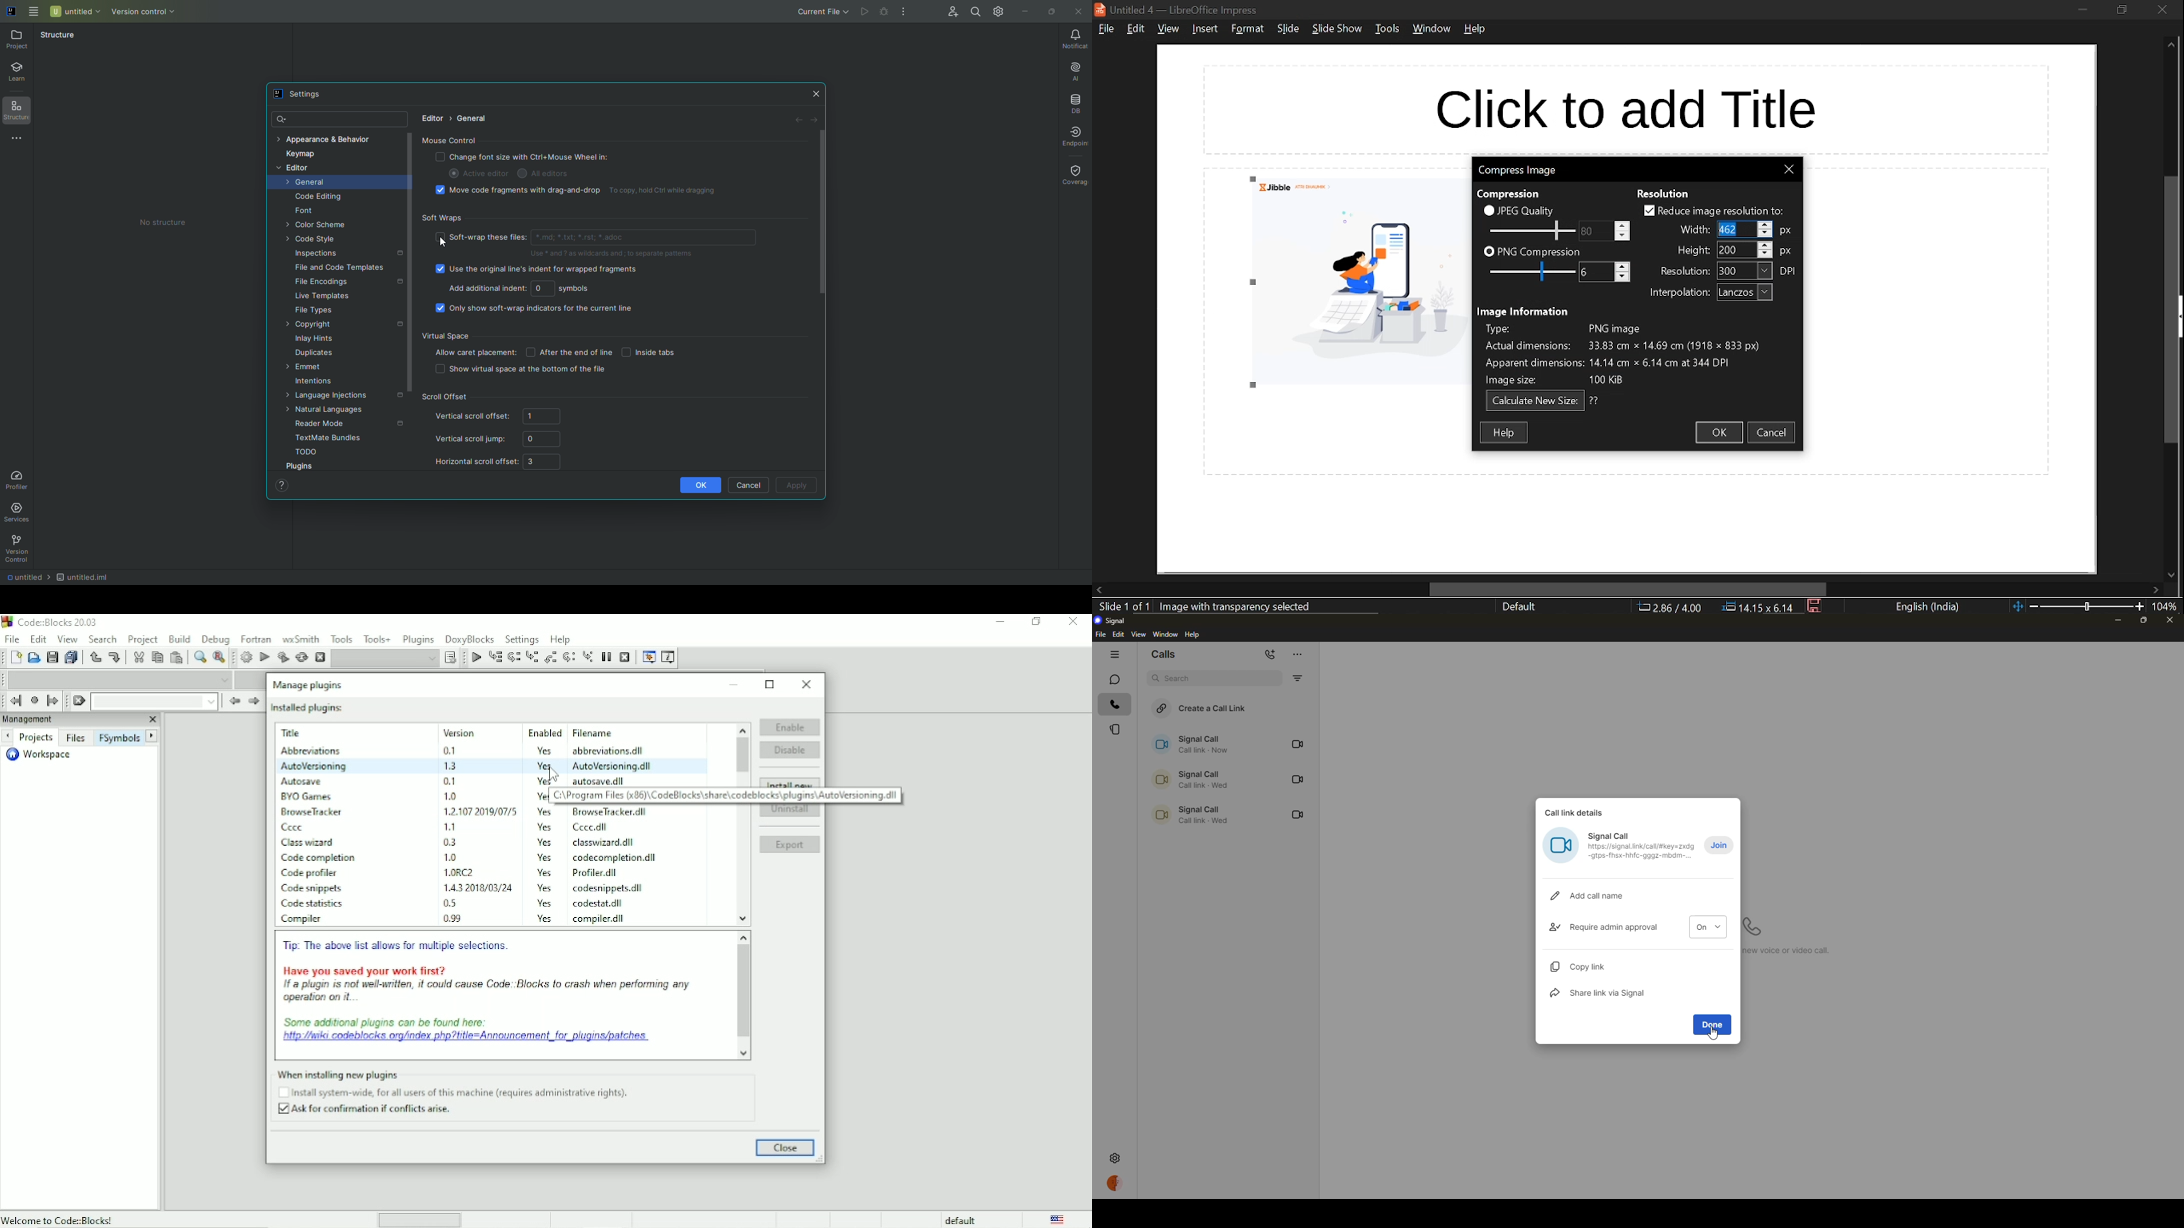 Image resolution: width=2184 pixels, height=1232 pixels. What do you see at coordinates (1477, 29) in the screenshot?
I see `help` at bounding box center [1477, 29].